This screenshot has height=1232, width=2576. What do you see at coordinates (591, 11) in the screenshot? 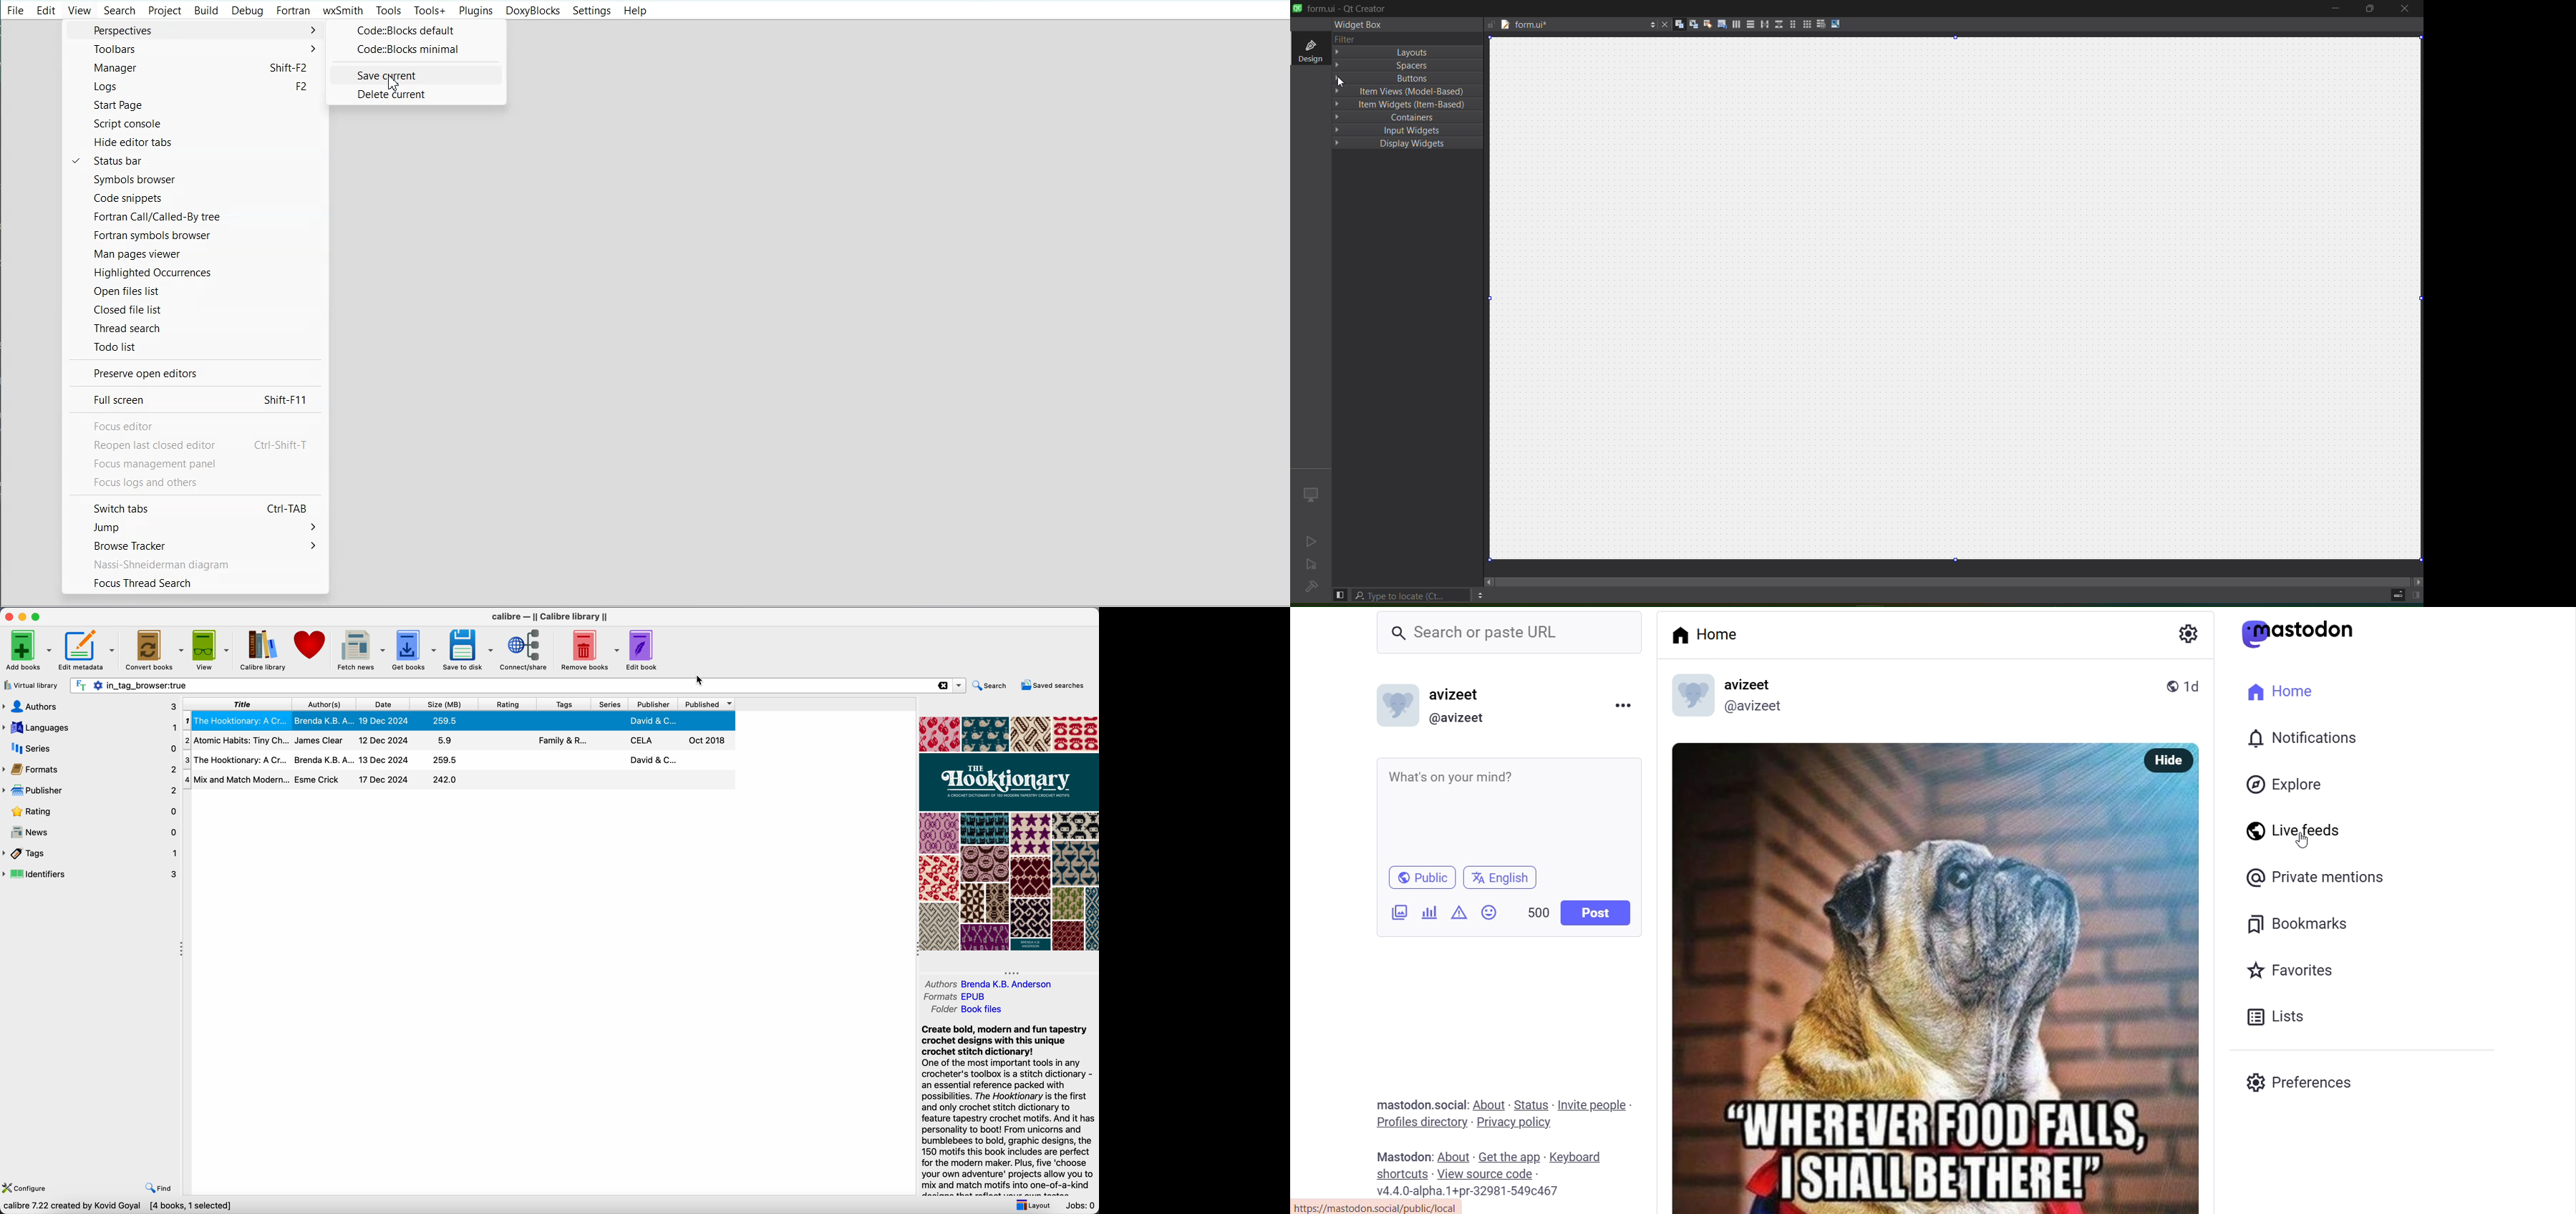
I see `Settings` at bounding box center [591, 11].